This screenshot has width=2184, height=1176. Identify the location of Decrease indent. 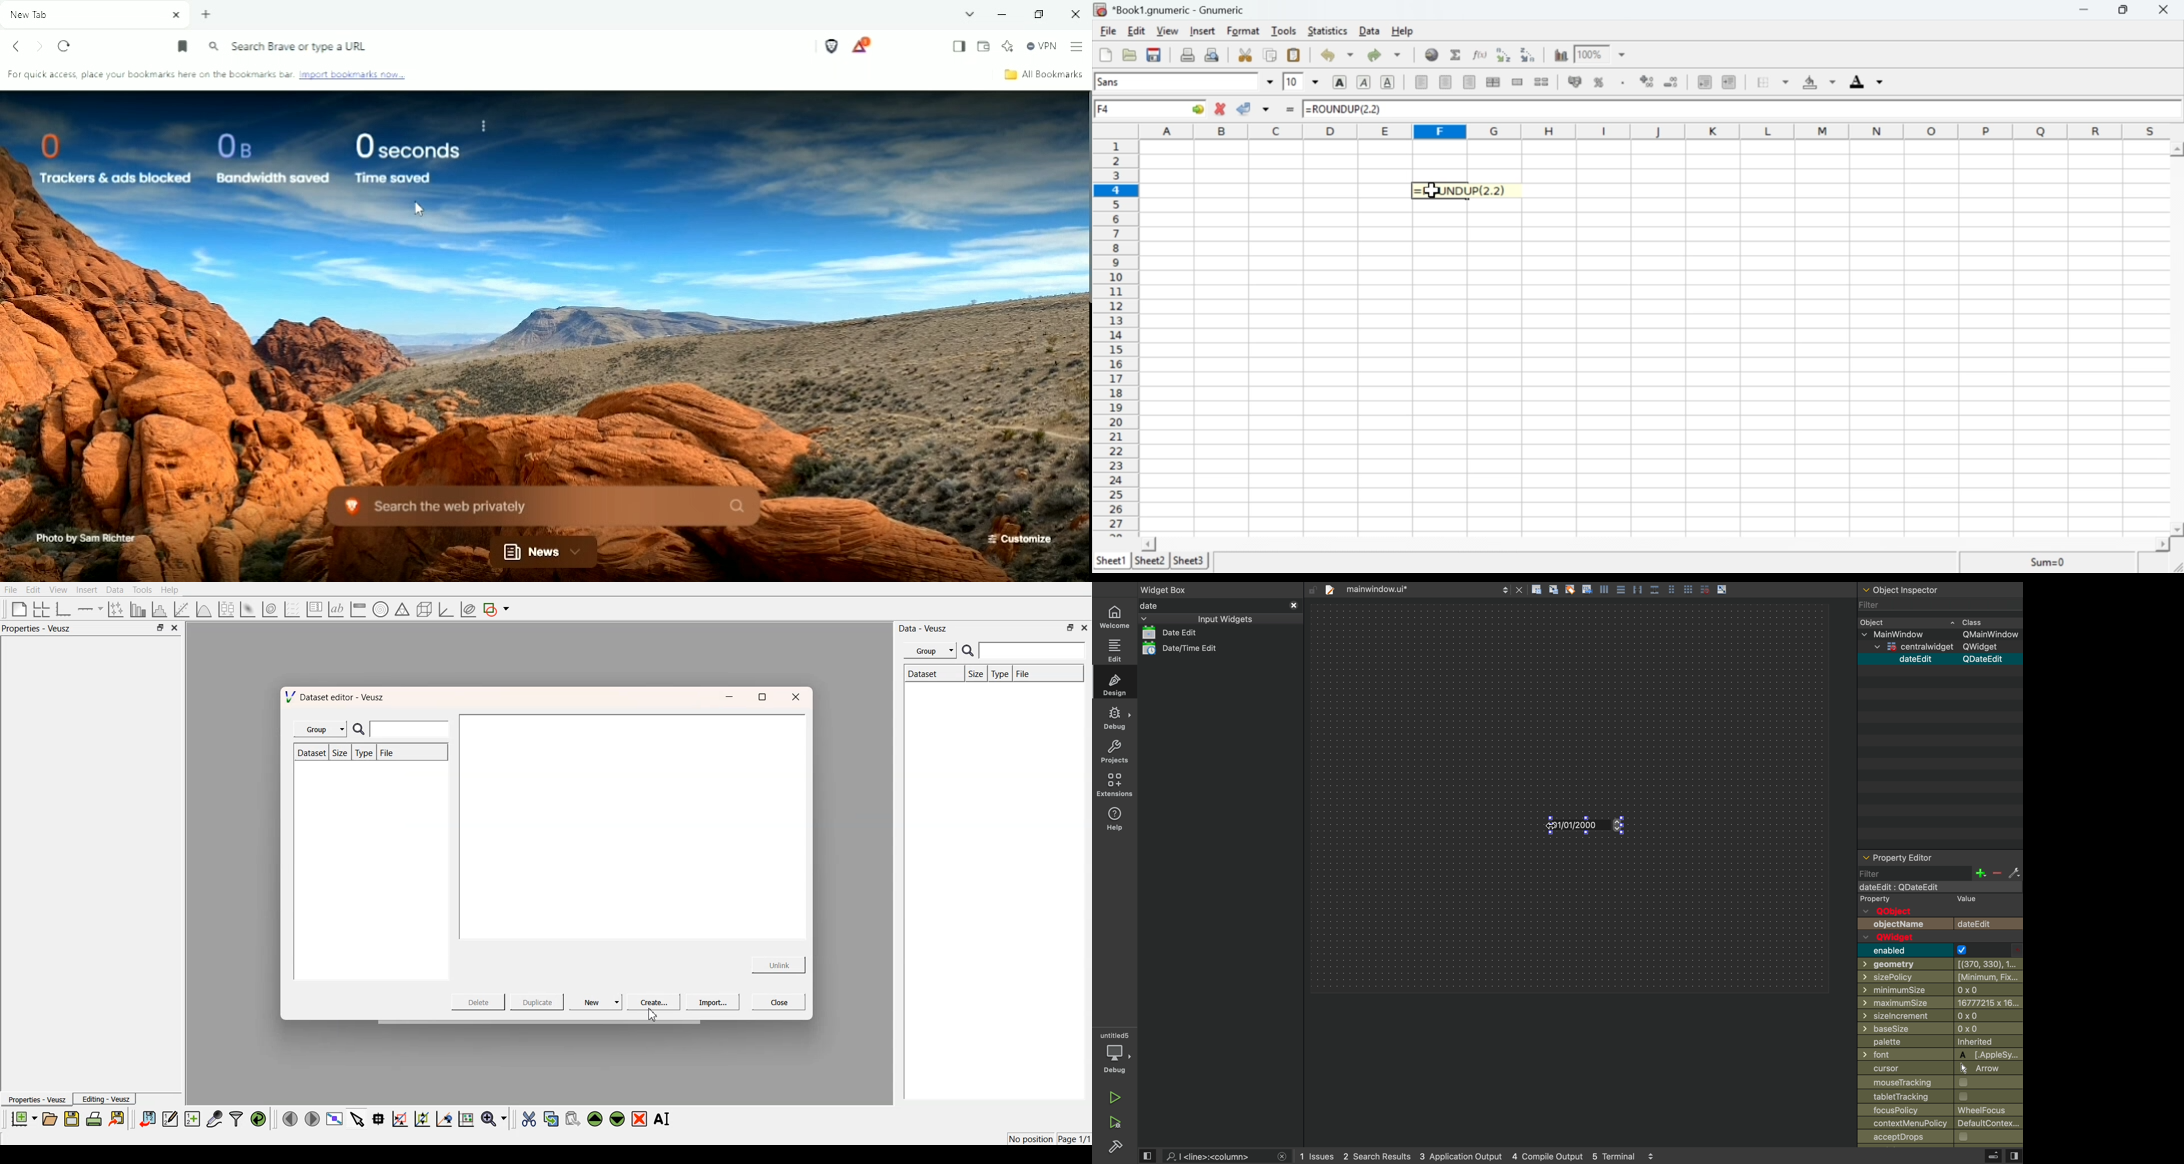
(1704, 81).